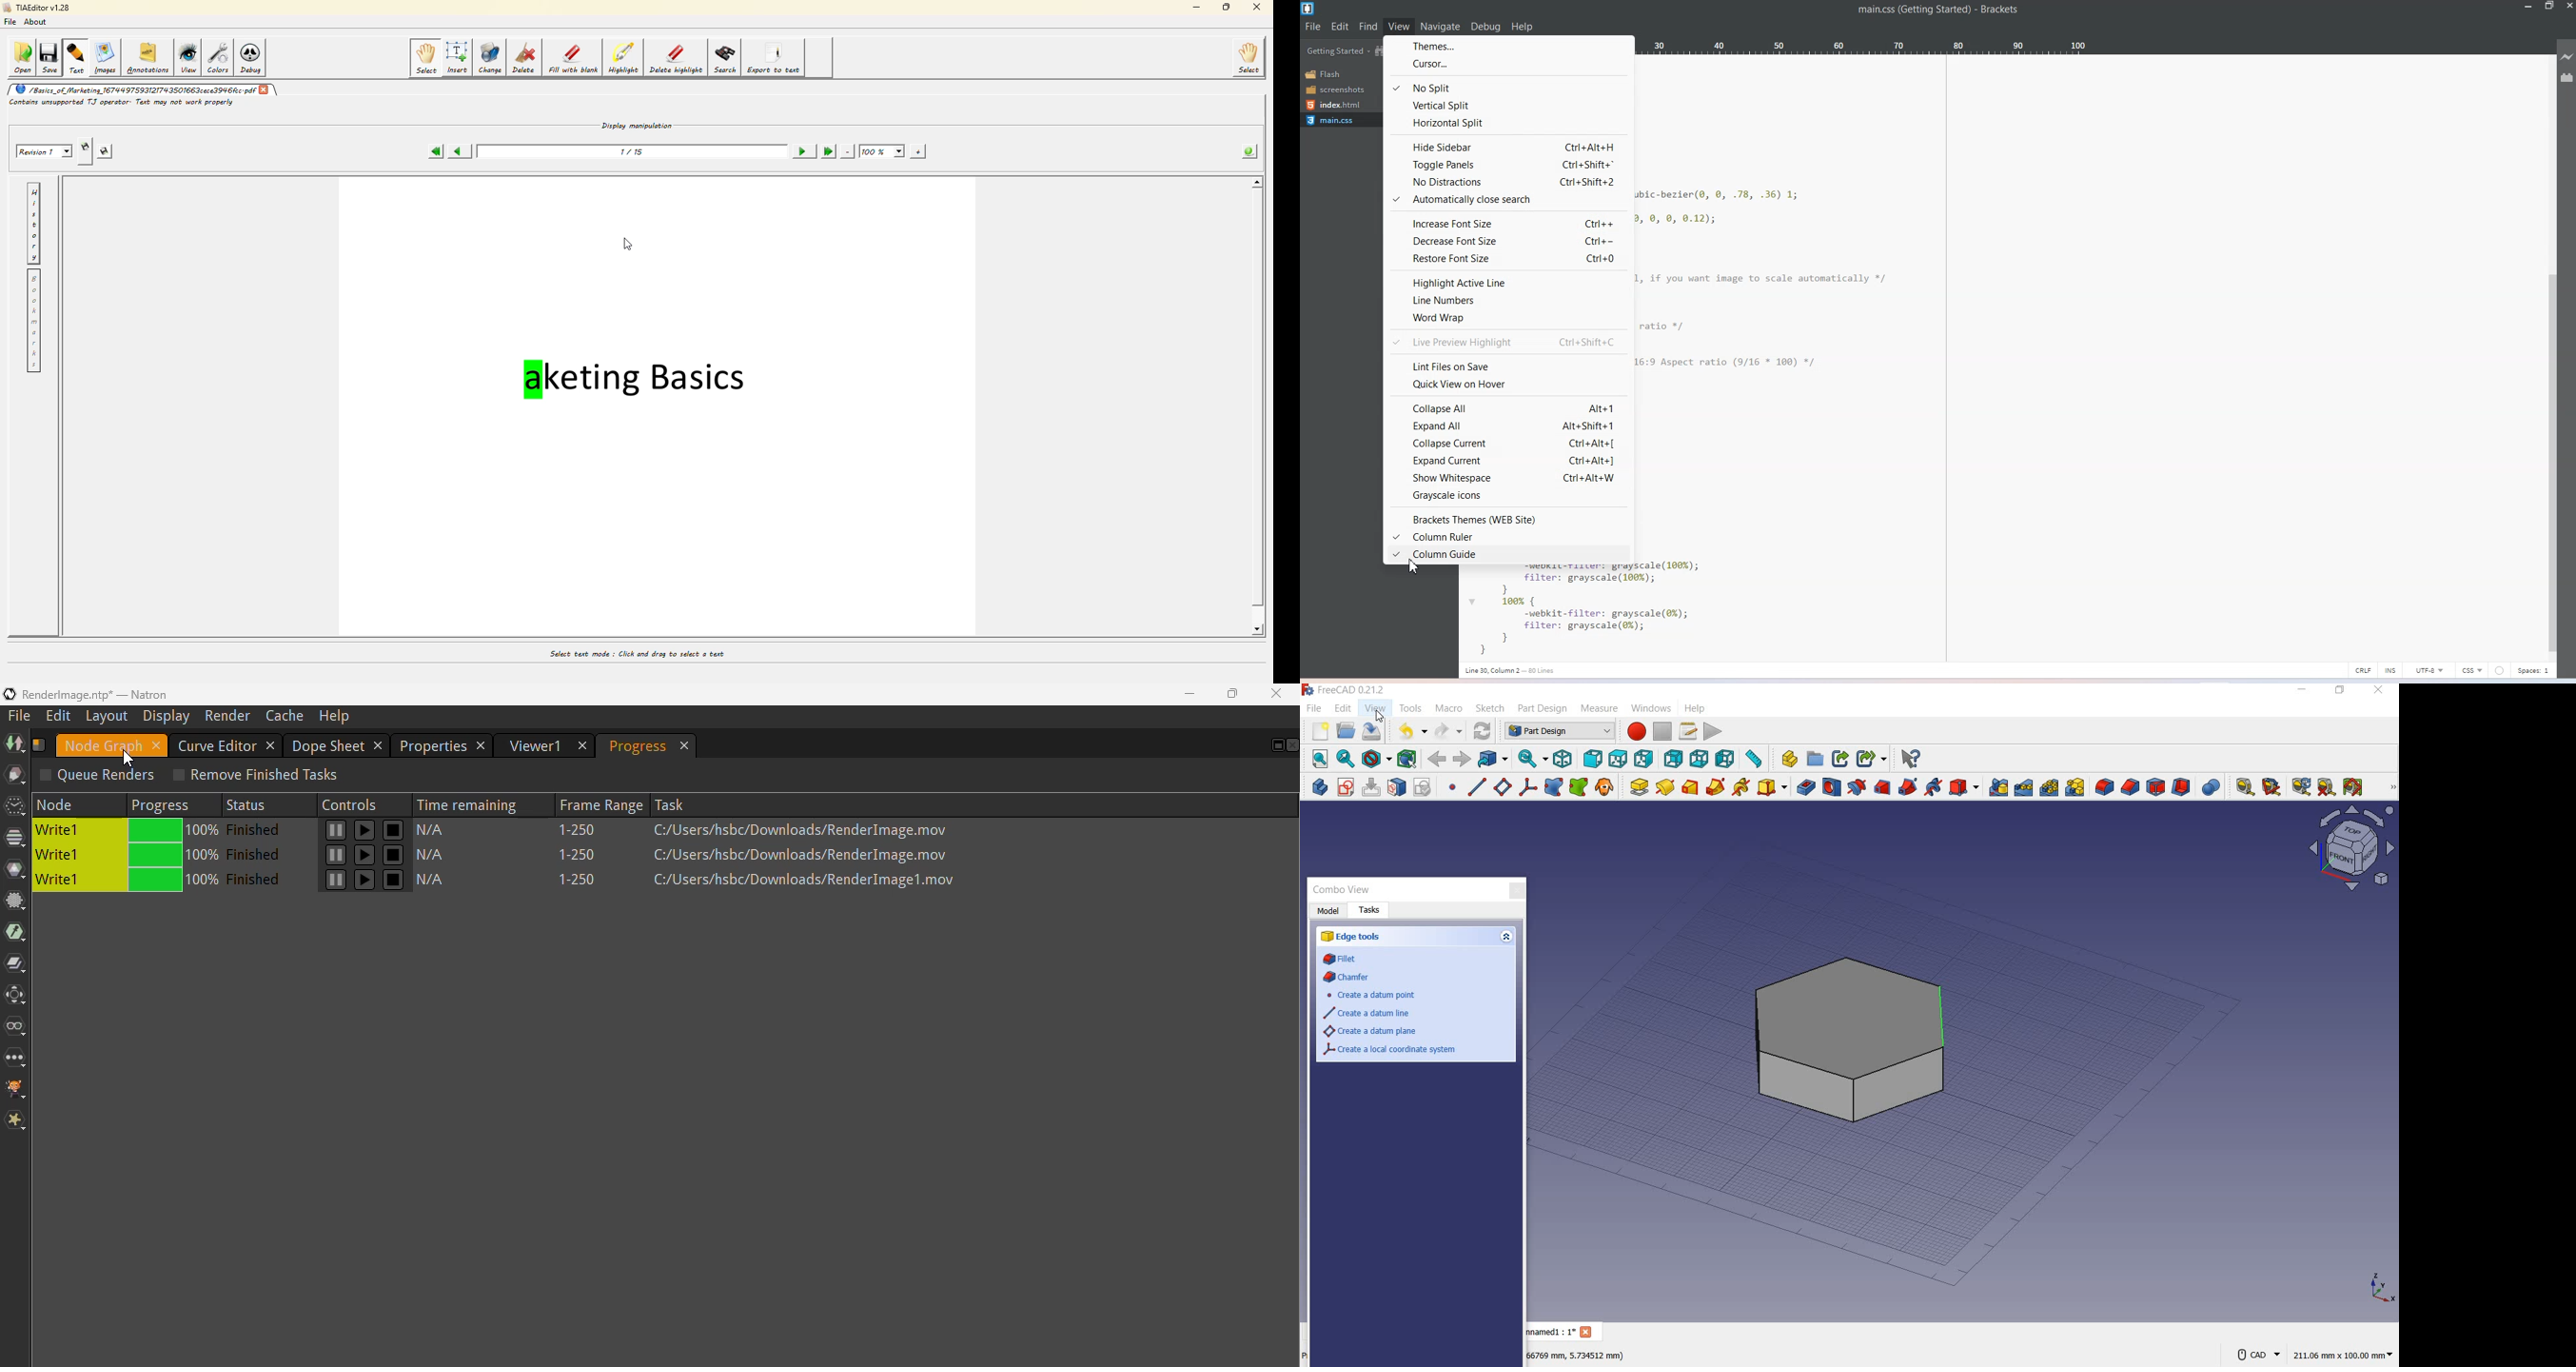 The image size is (2576, 1372). What do you see at coordinates (1910, 759) in the screenshot?
I see `what's this?` at bounding box center [1910, 759].